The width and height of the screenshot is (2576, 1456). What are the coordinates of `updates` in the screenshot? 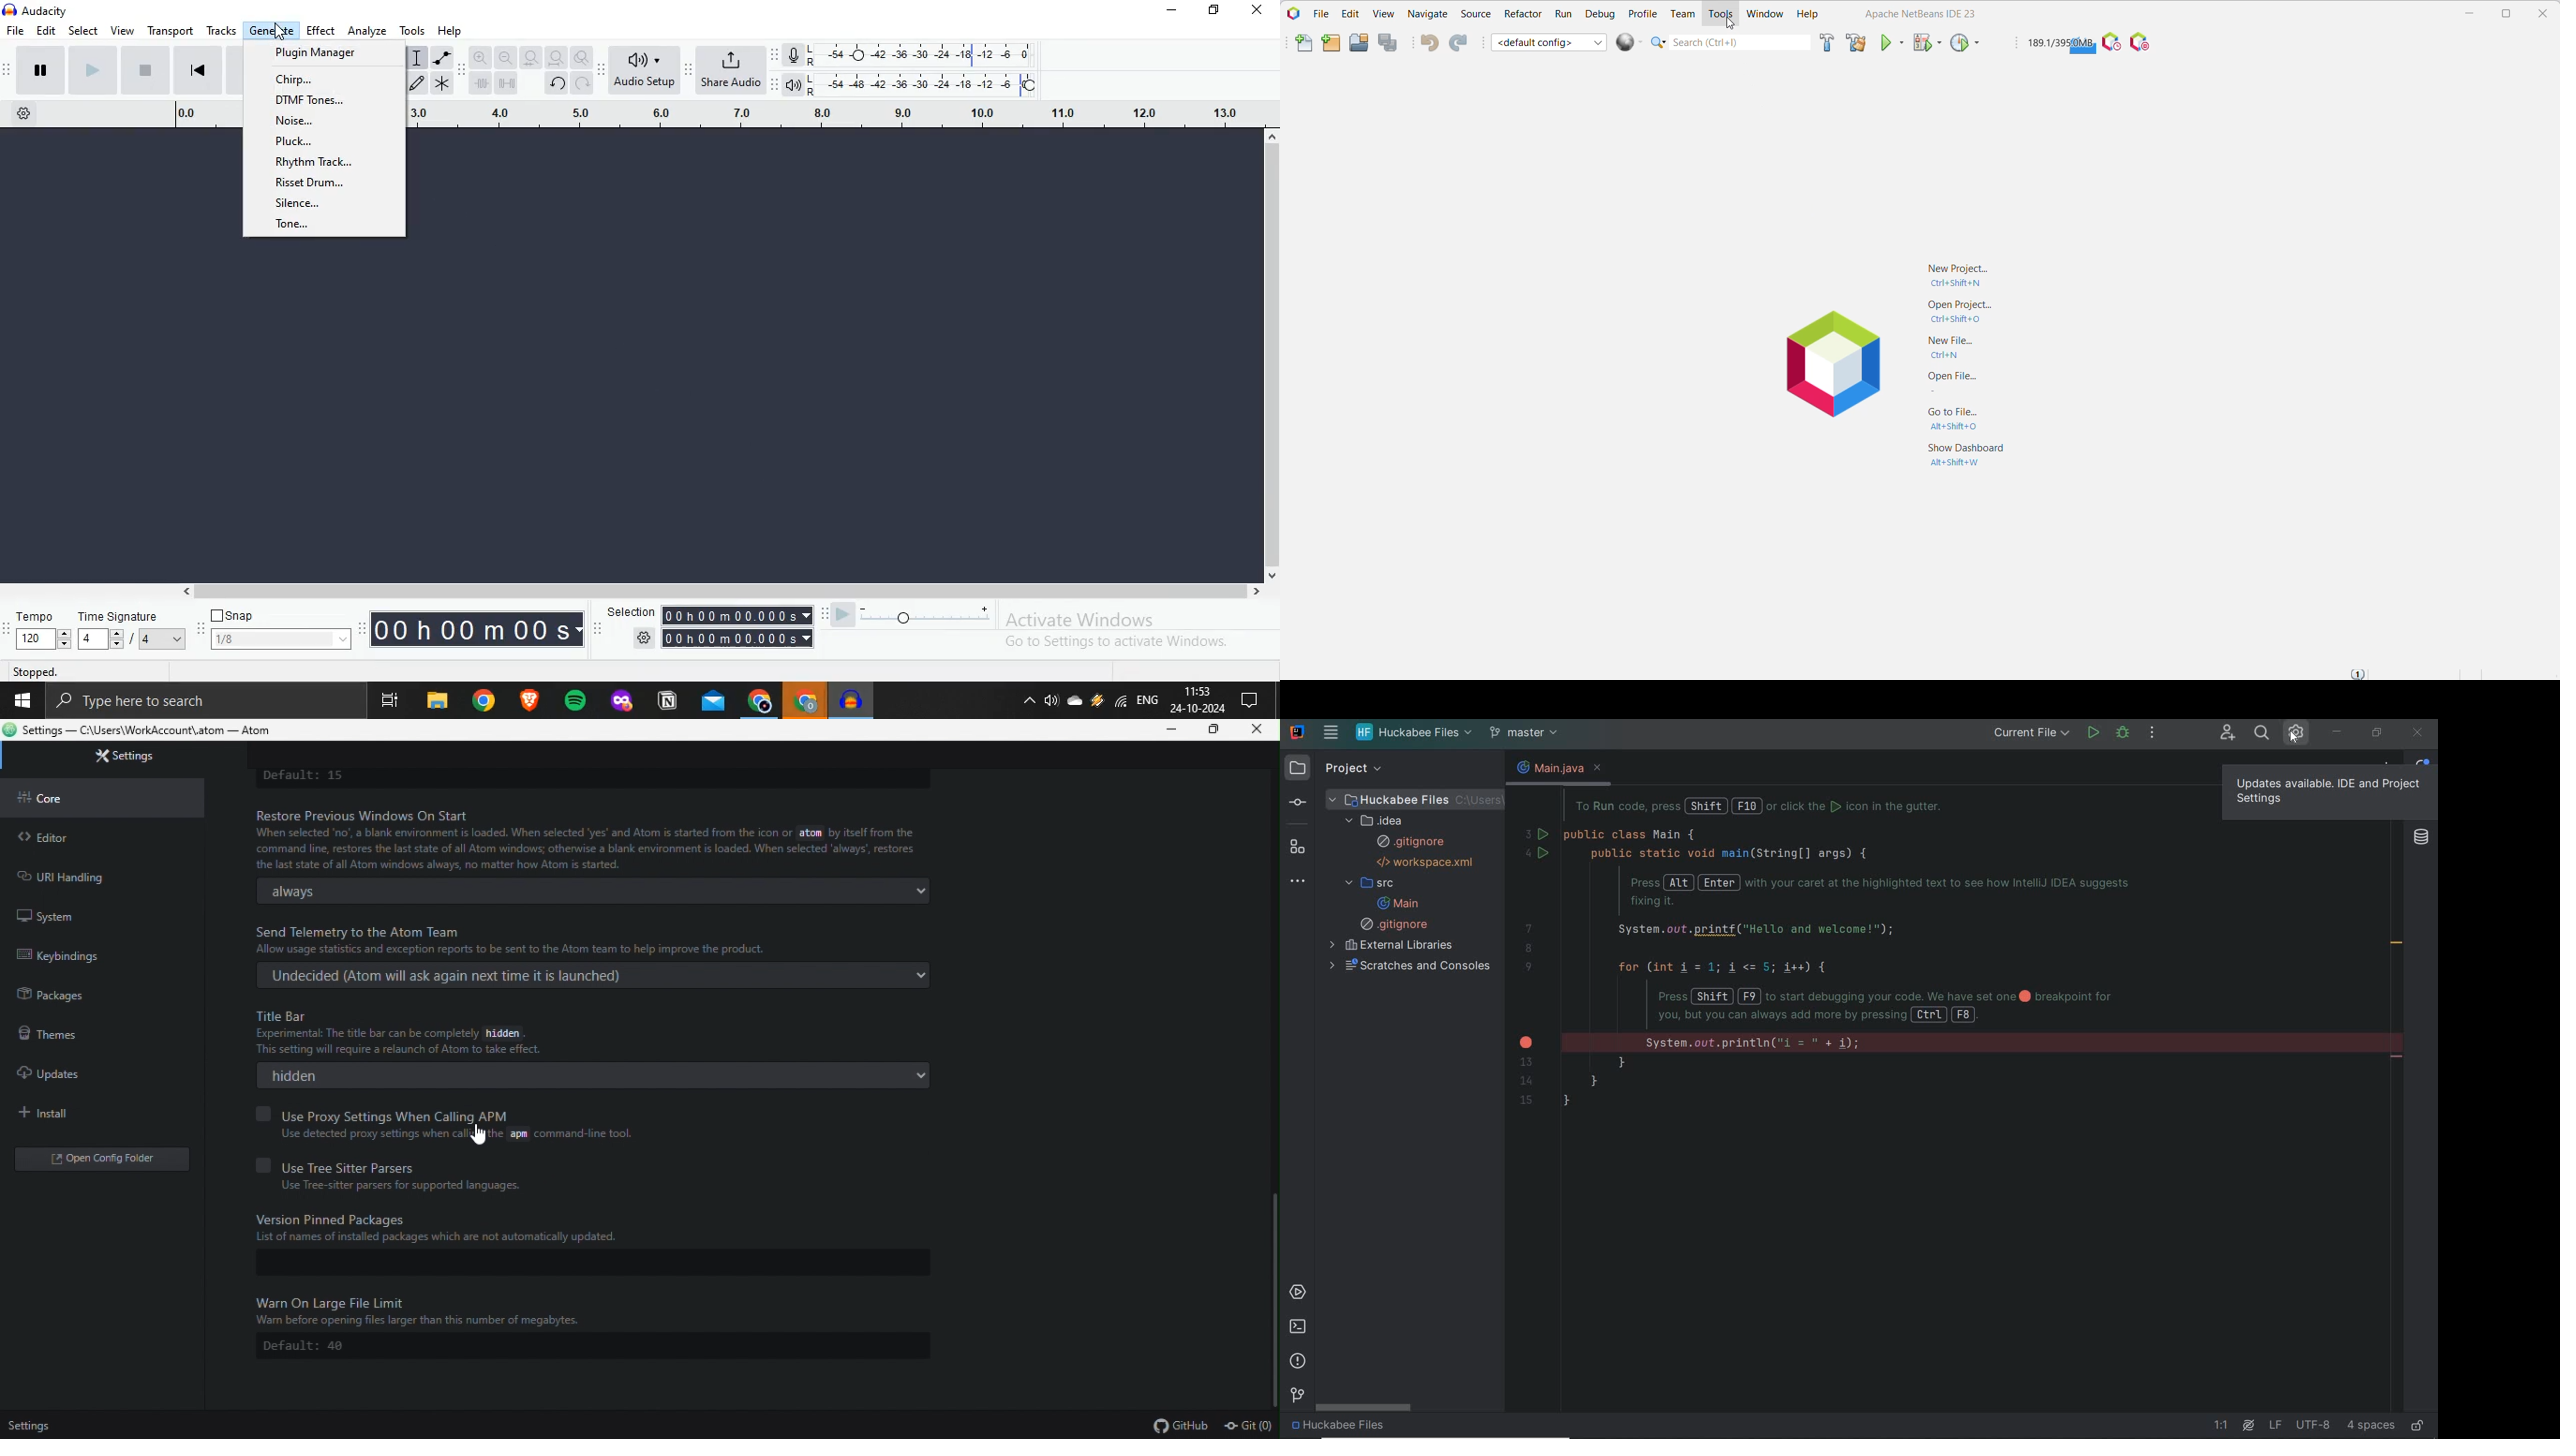 It's located at (60, 1073).